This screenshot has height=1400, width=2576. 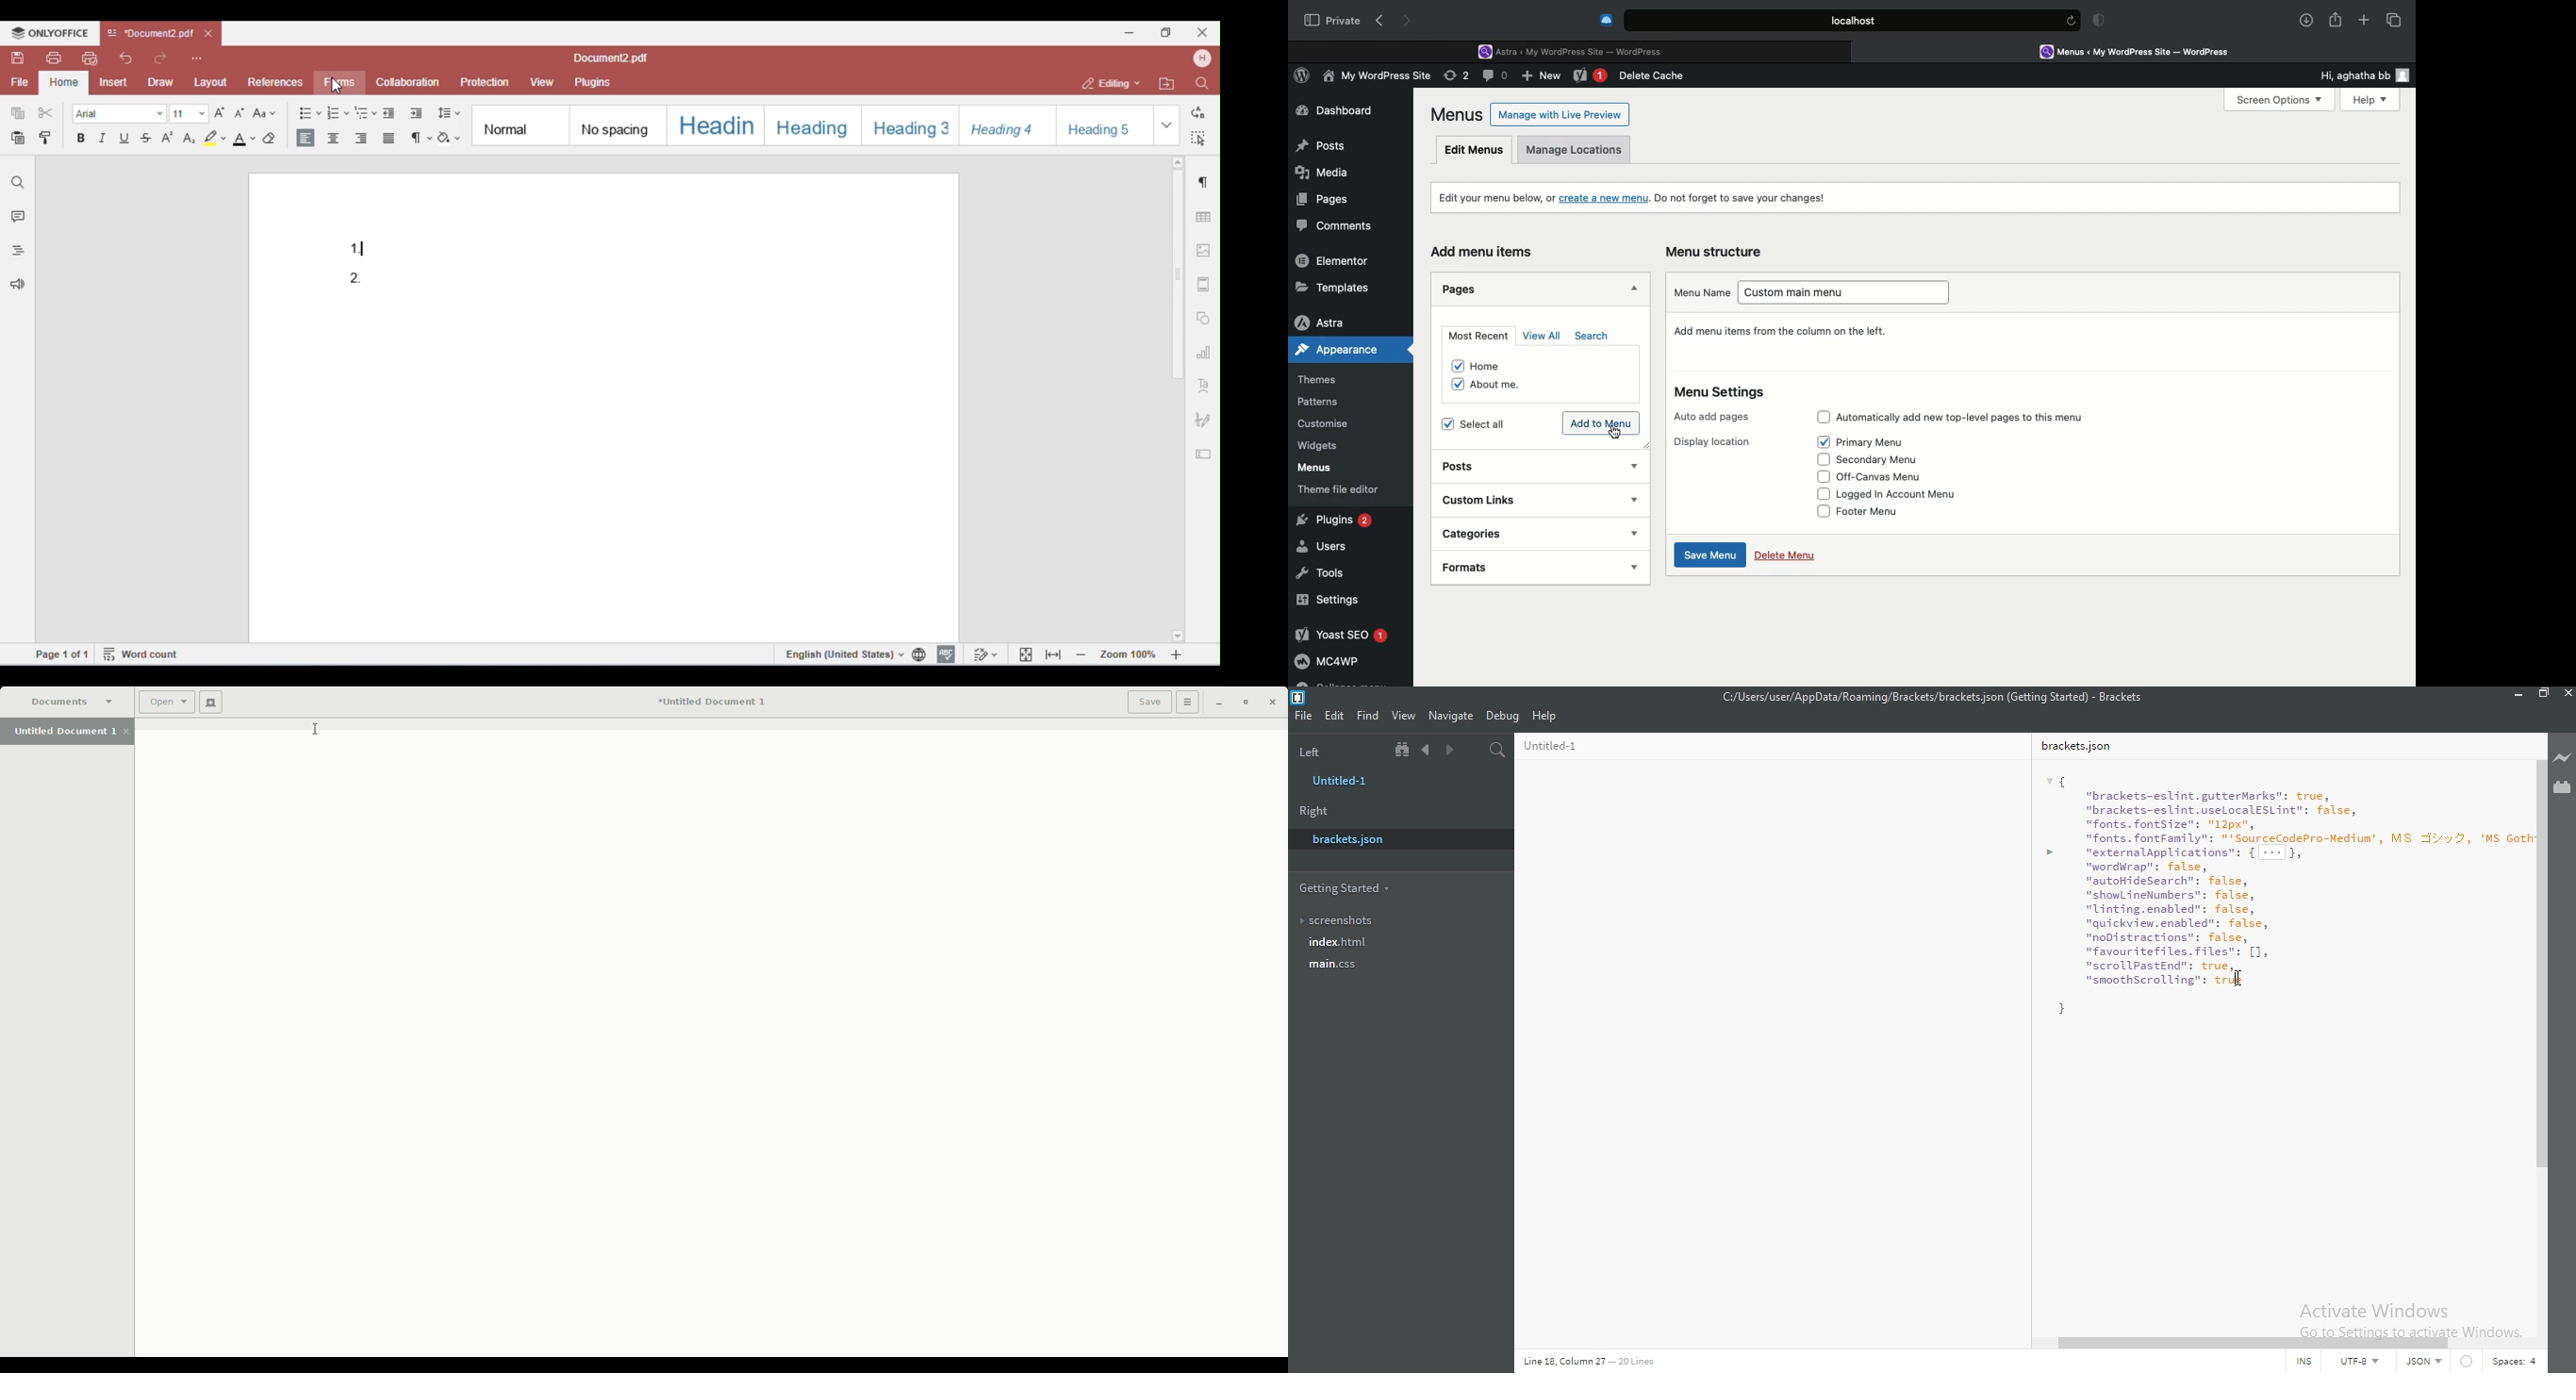 What do you see at coordinates (1655, 76) in the screenshot?
I see `Delete cache` at bounding box center [1655, 76].